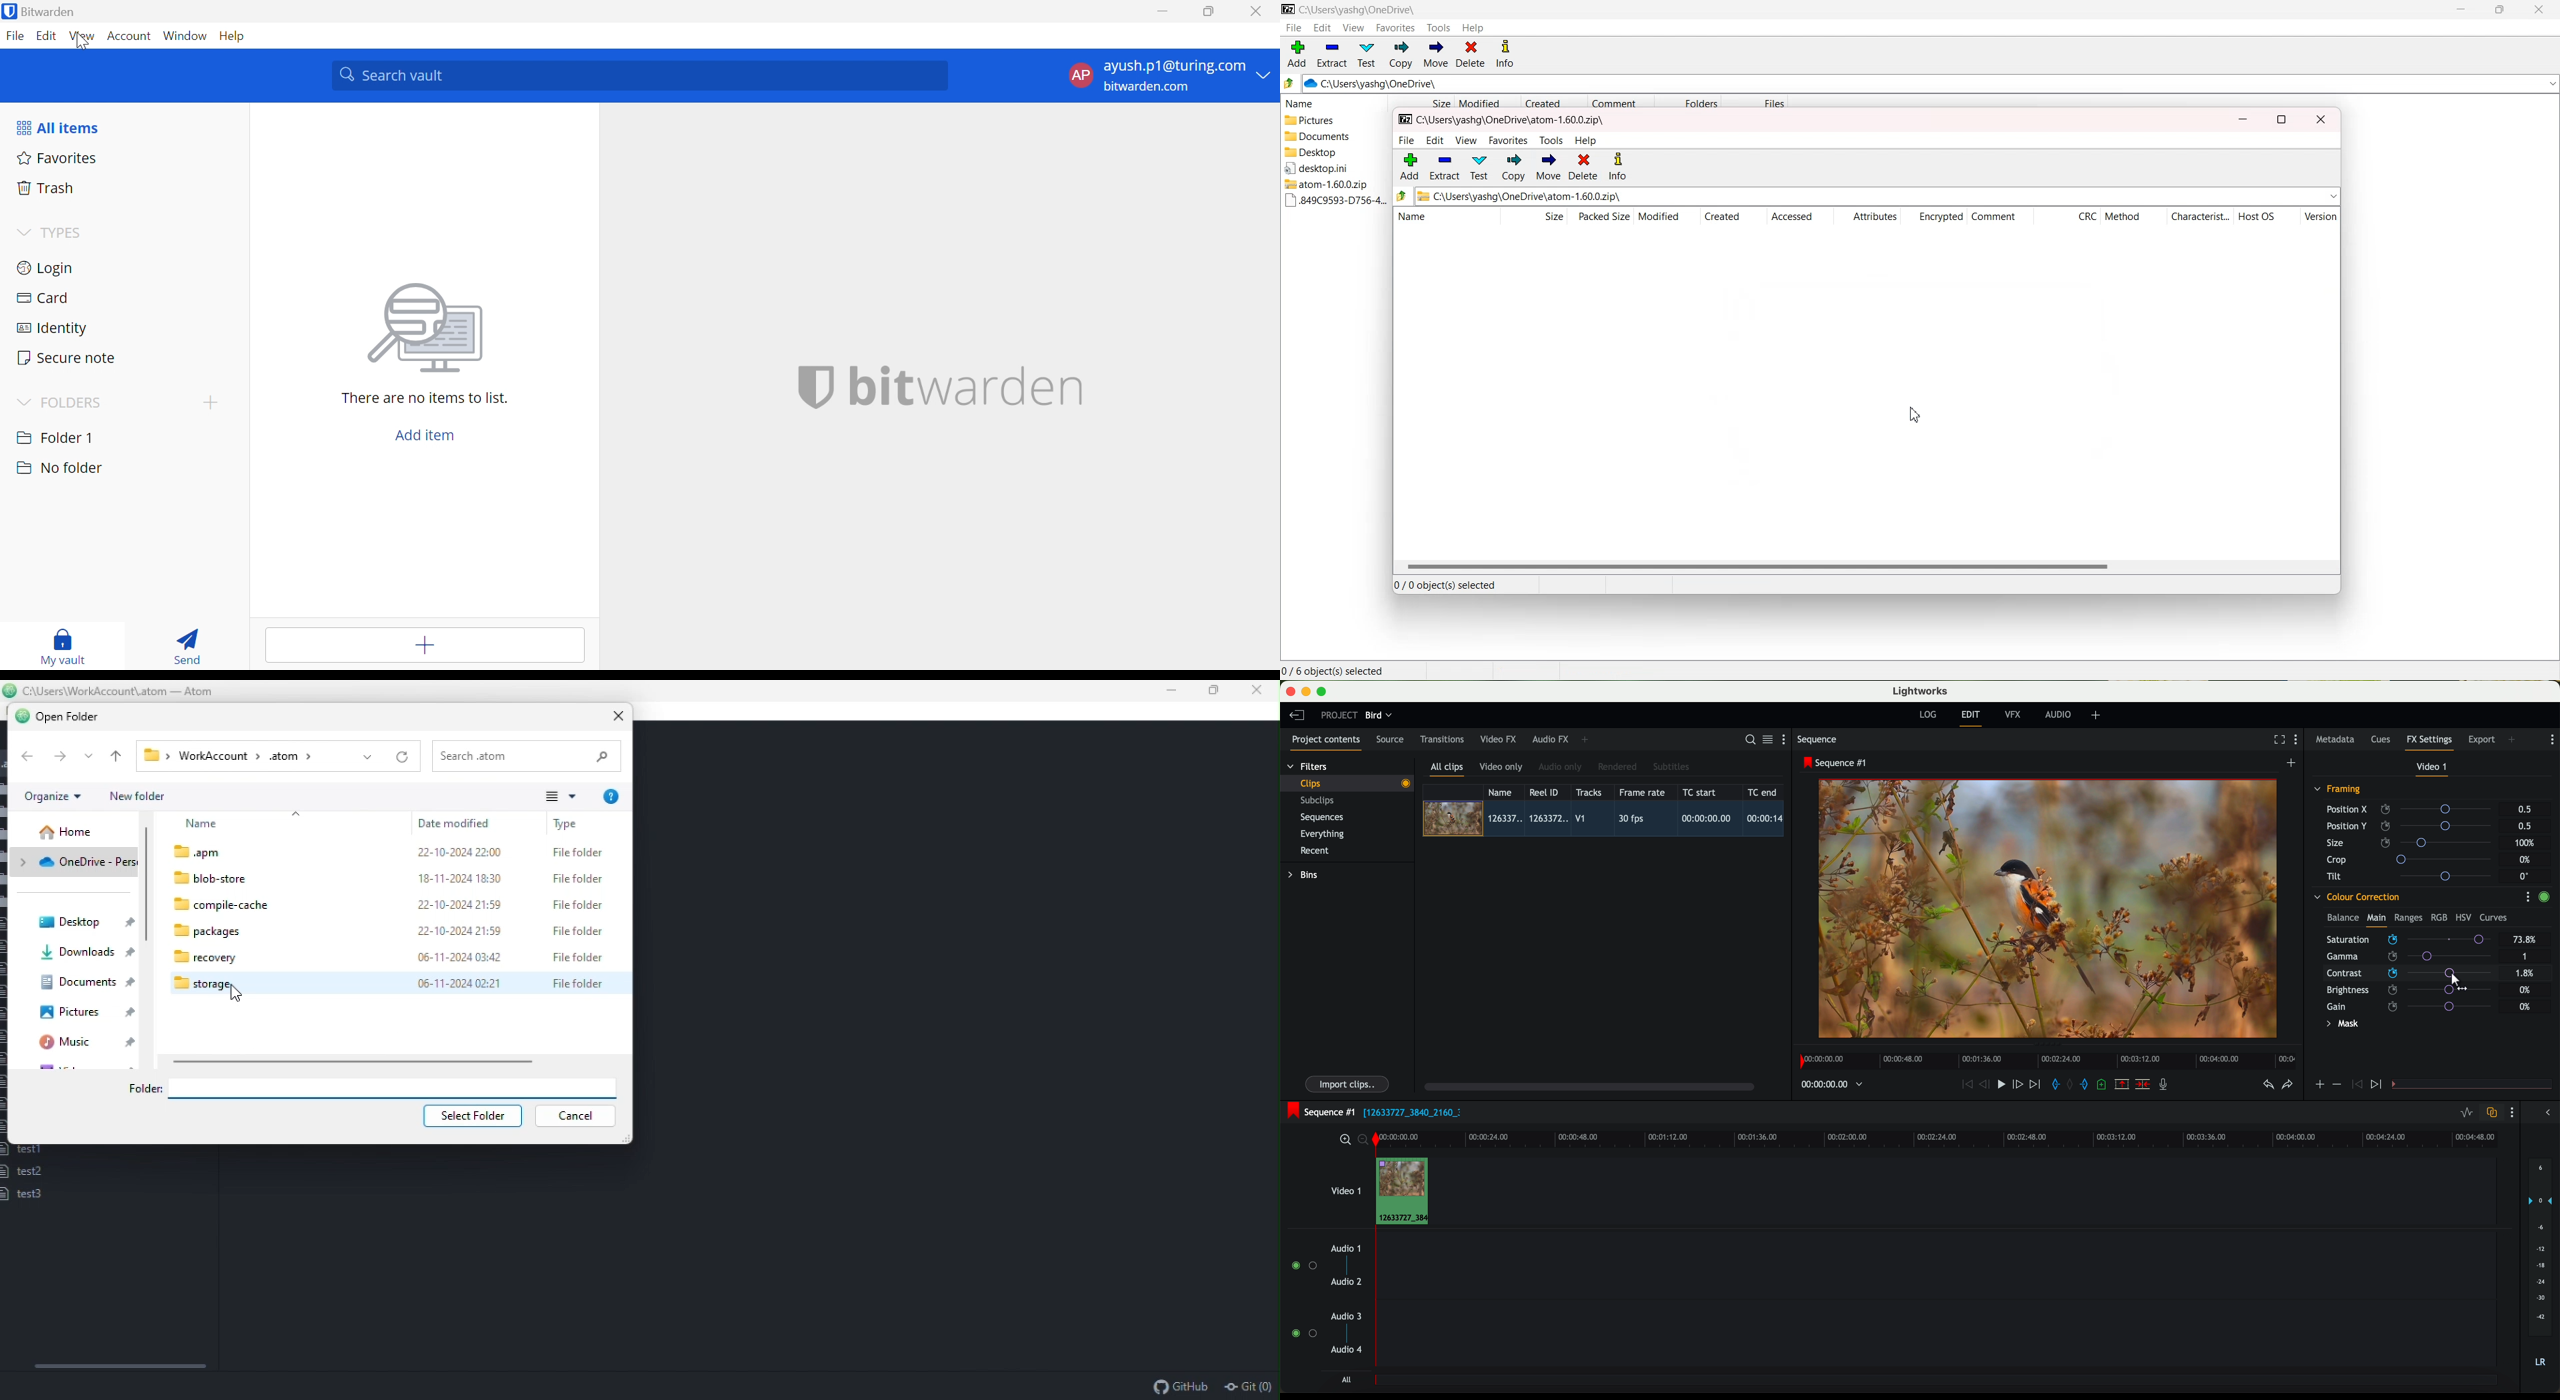  What do you see at coordinates (1322, 27) in the screenshot?
I see `Edit` at bounding box center [1322, 27].